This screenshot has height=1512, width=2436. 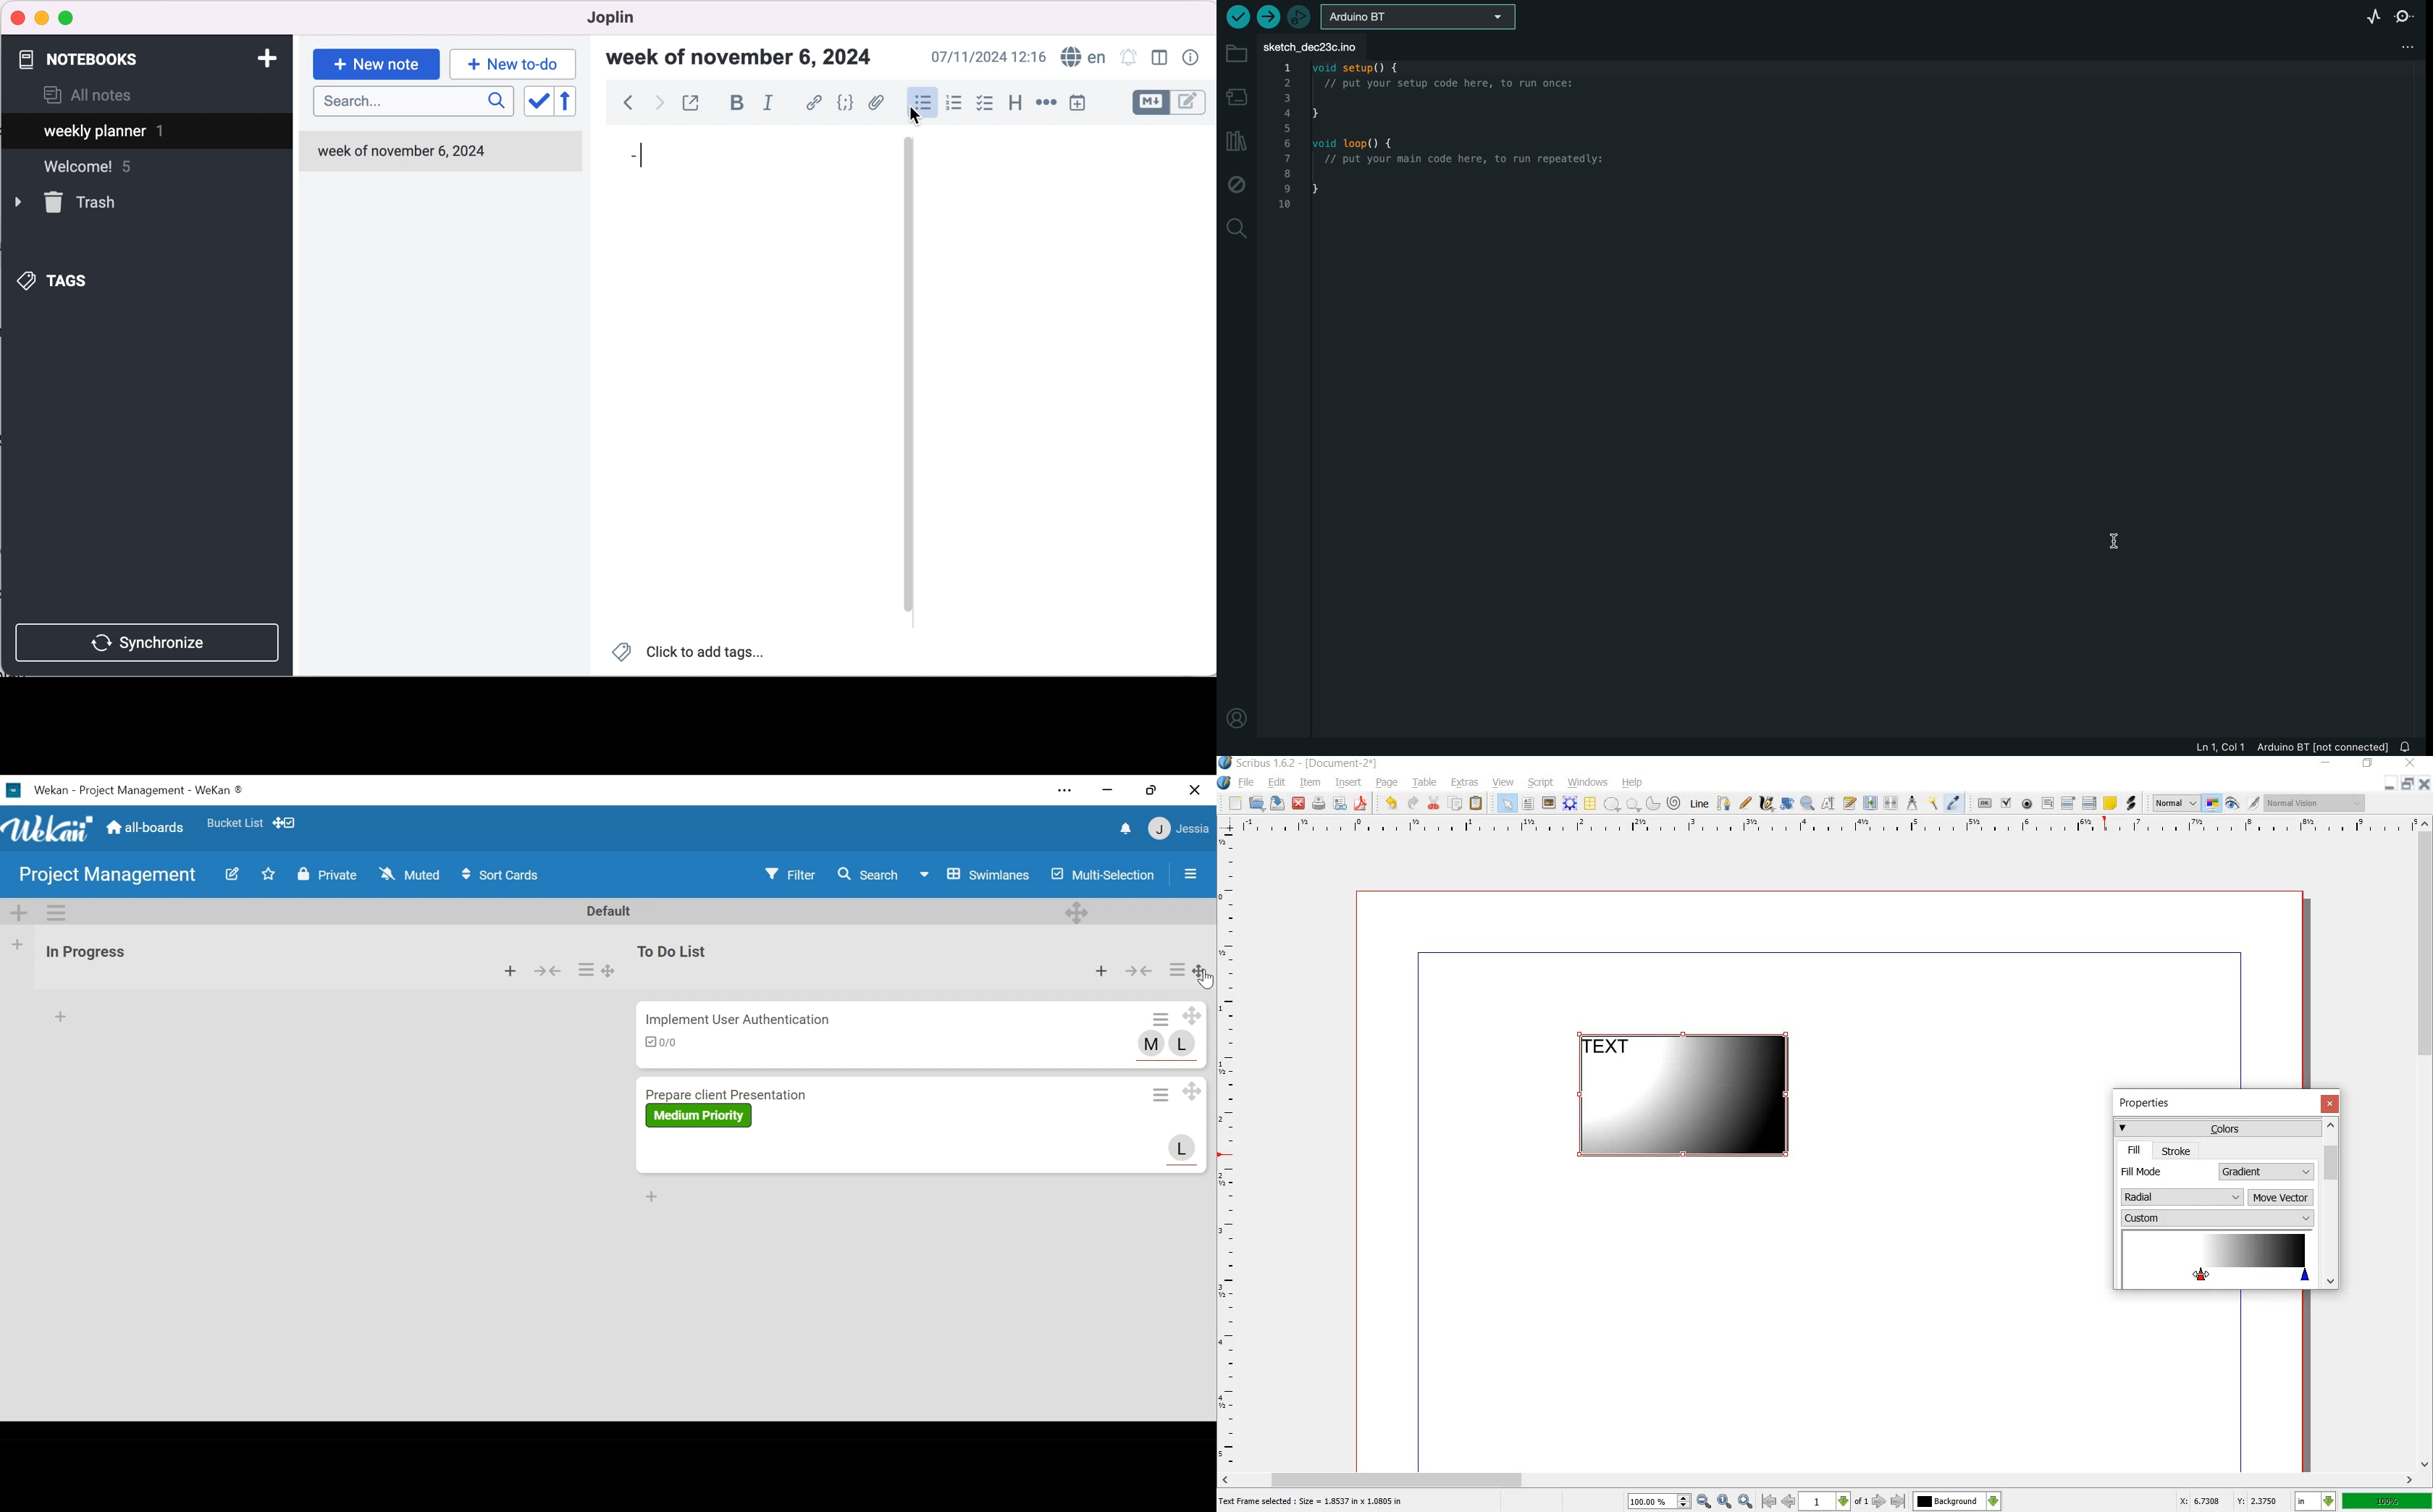 What do you see at coordinates (1080, 58) in the screenshot?
I see `language` at bounding box center [1080, 58].